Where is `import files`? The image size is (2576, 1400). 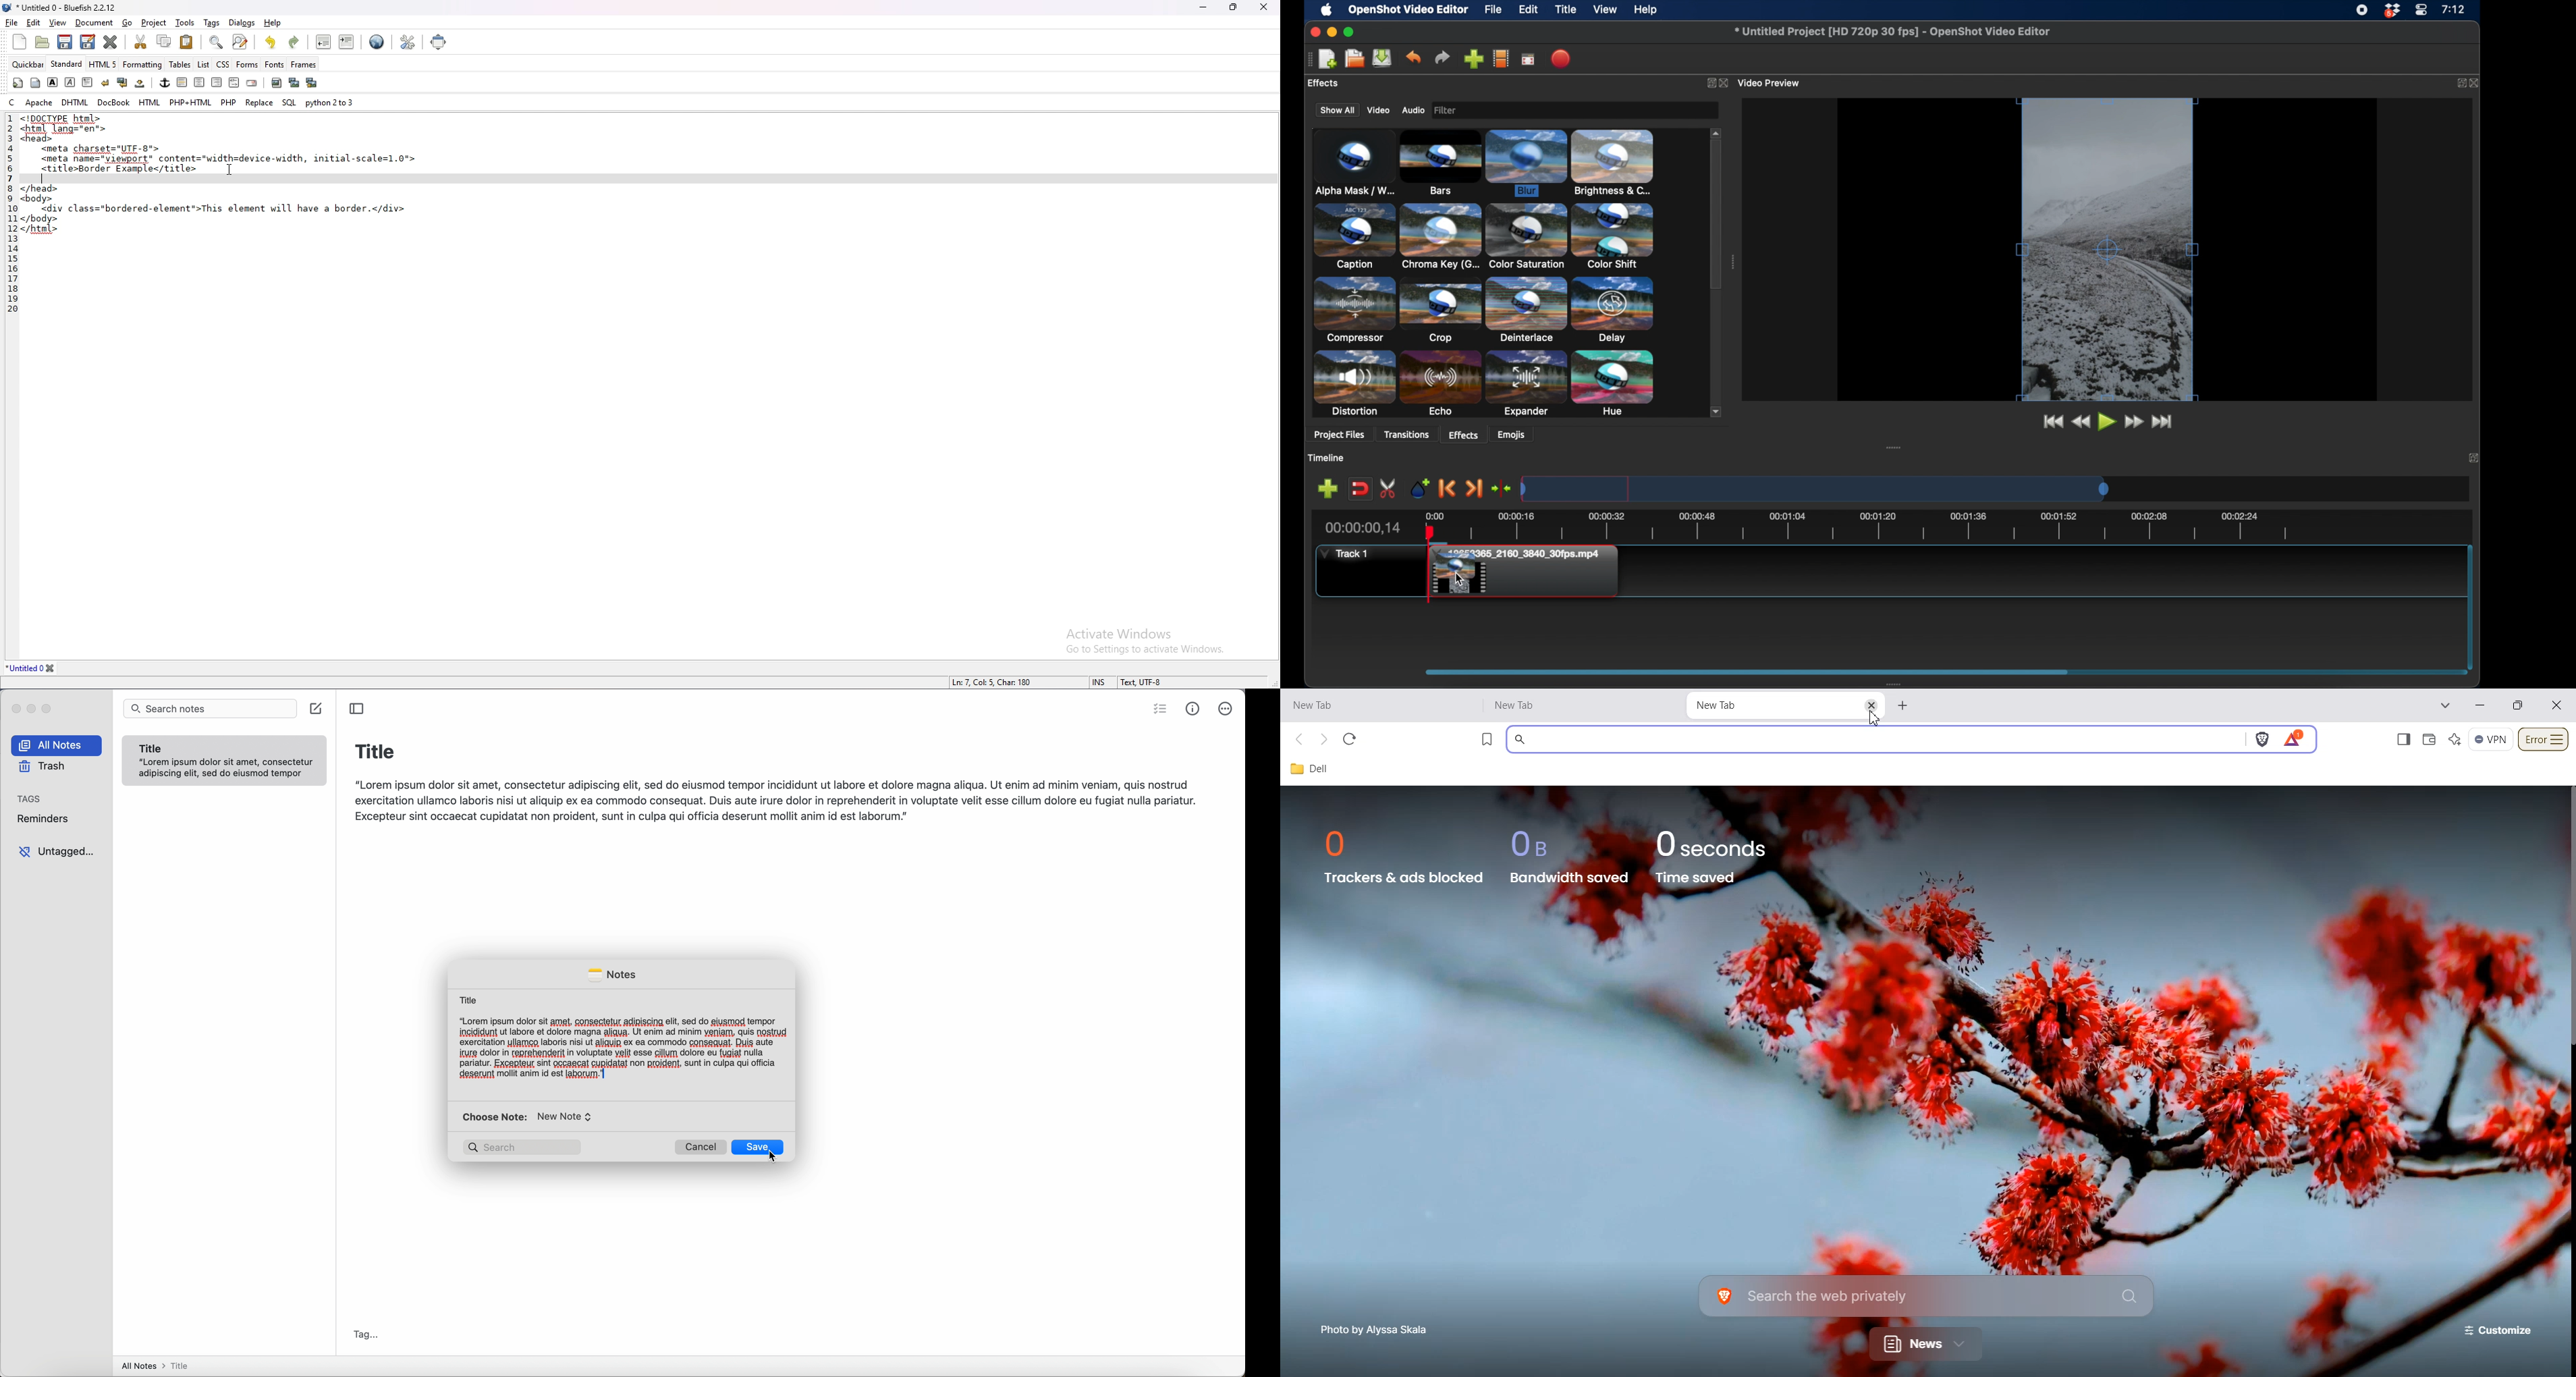 import files is located at coordinates (1474, 59).